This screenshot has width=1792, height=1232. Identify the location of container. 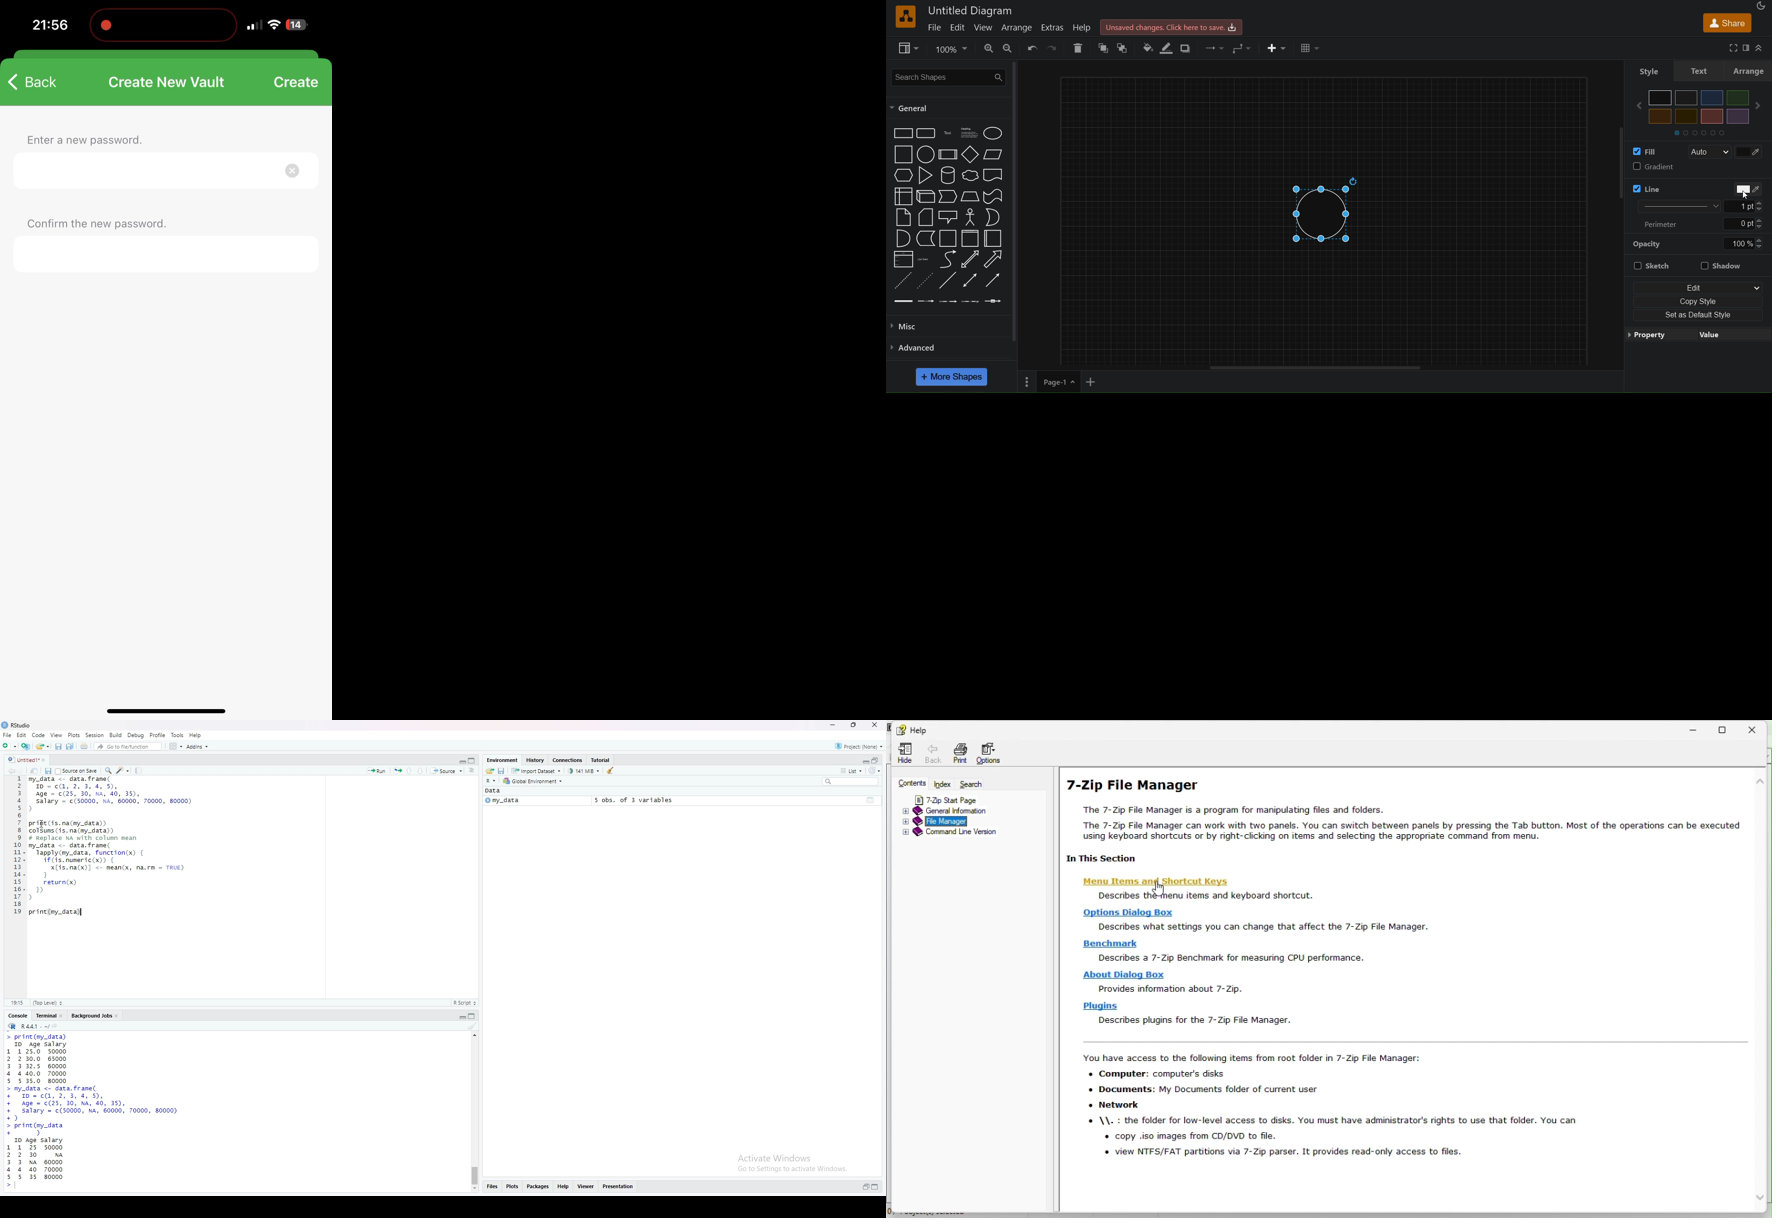
(949, 239).